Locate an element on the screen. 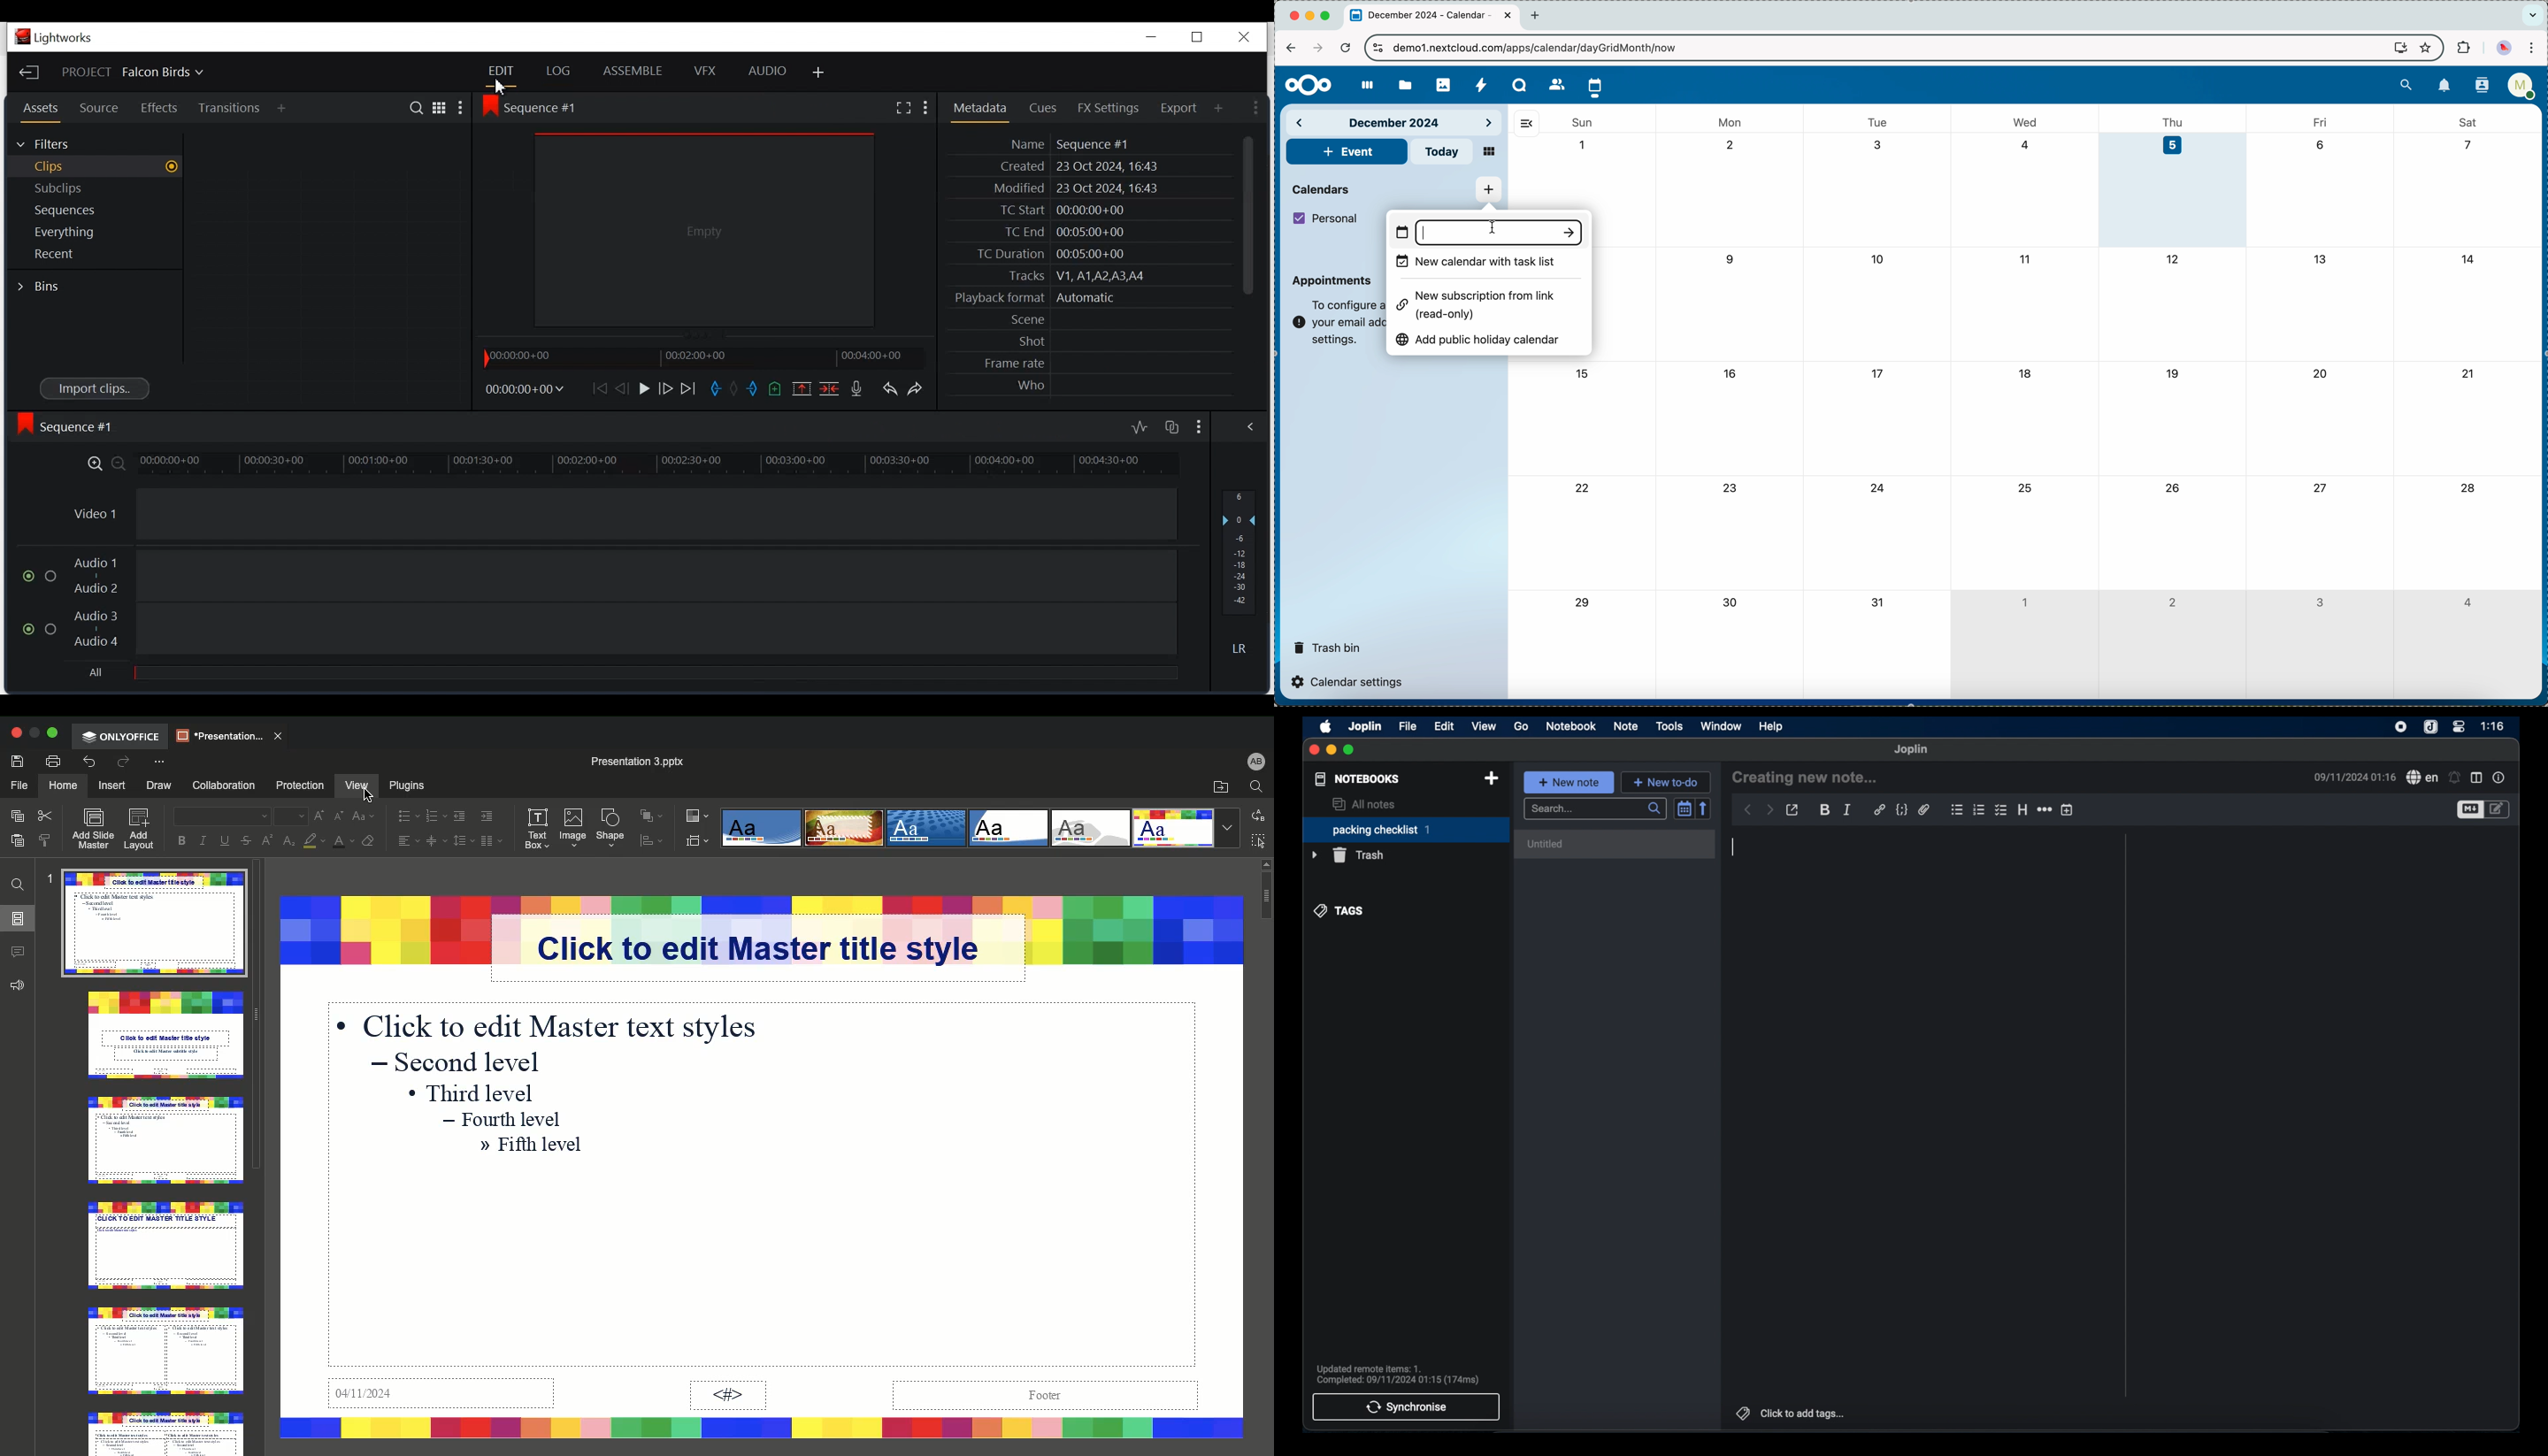 The height and width of the screenshot is (1456, 2548). Remove the marked version is located at coordinates (802, 390).